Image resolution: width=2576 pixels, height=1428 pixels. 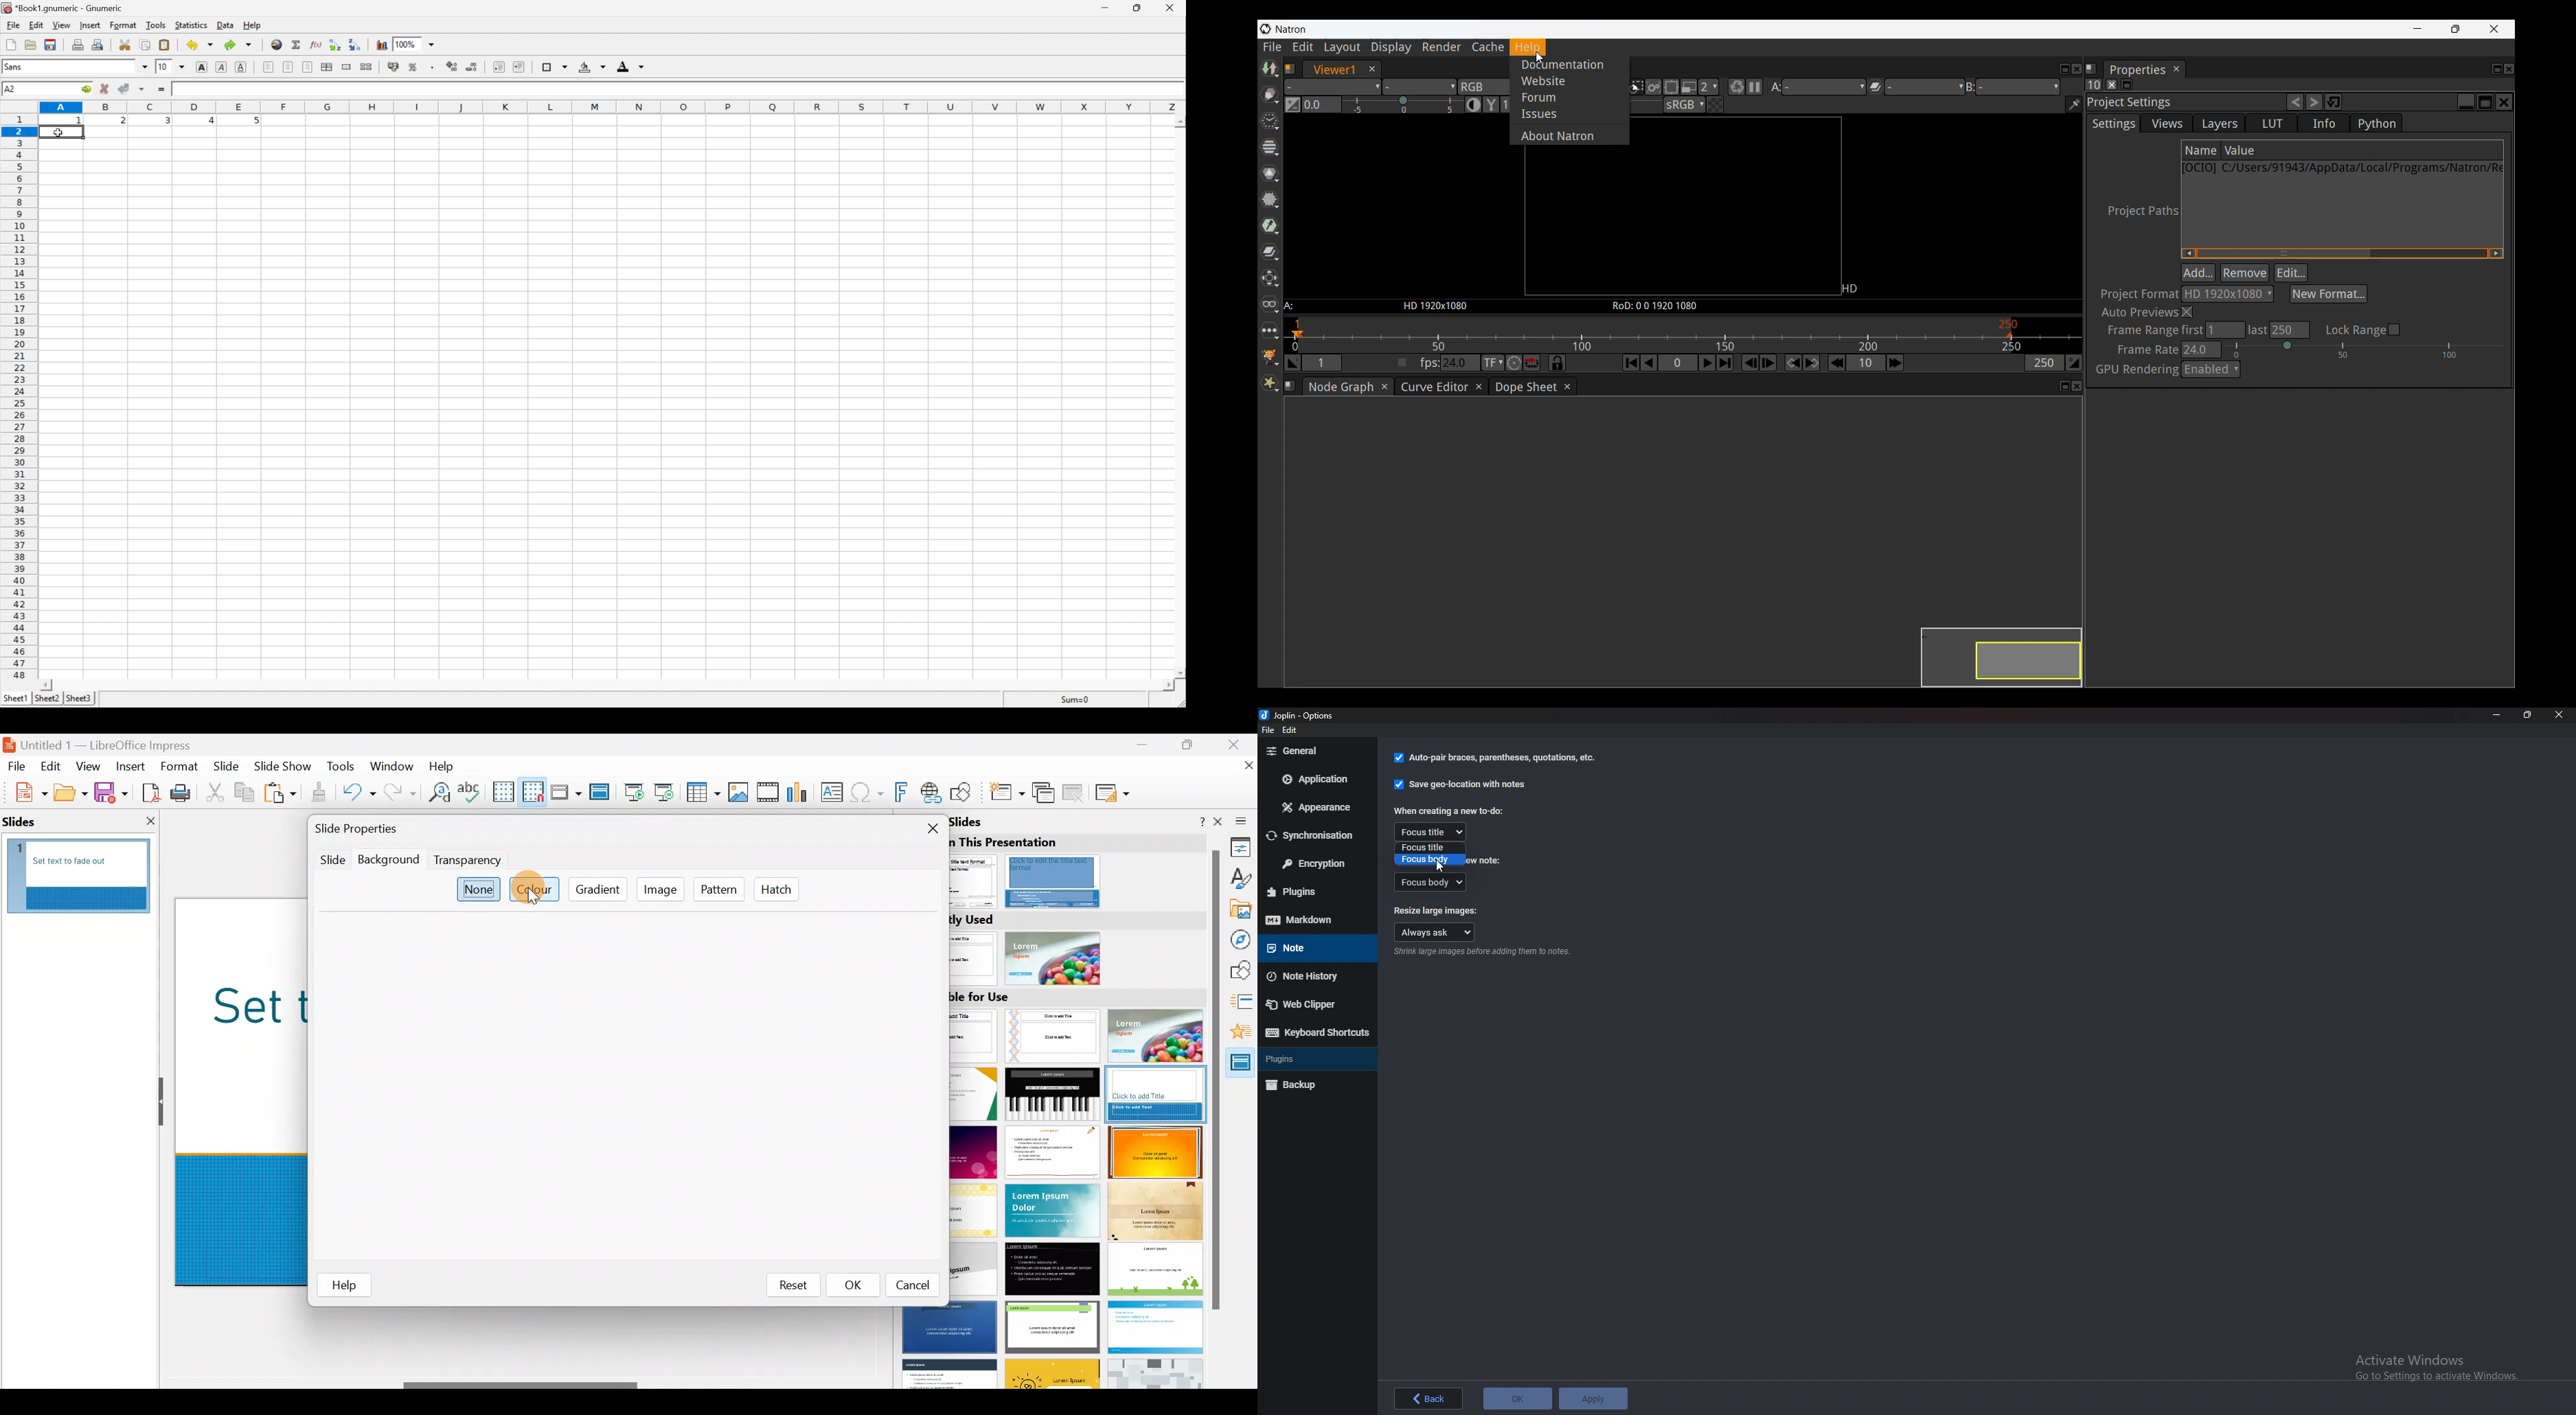 I want to click on Document name, so click(x=107, y=742).